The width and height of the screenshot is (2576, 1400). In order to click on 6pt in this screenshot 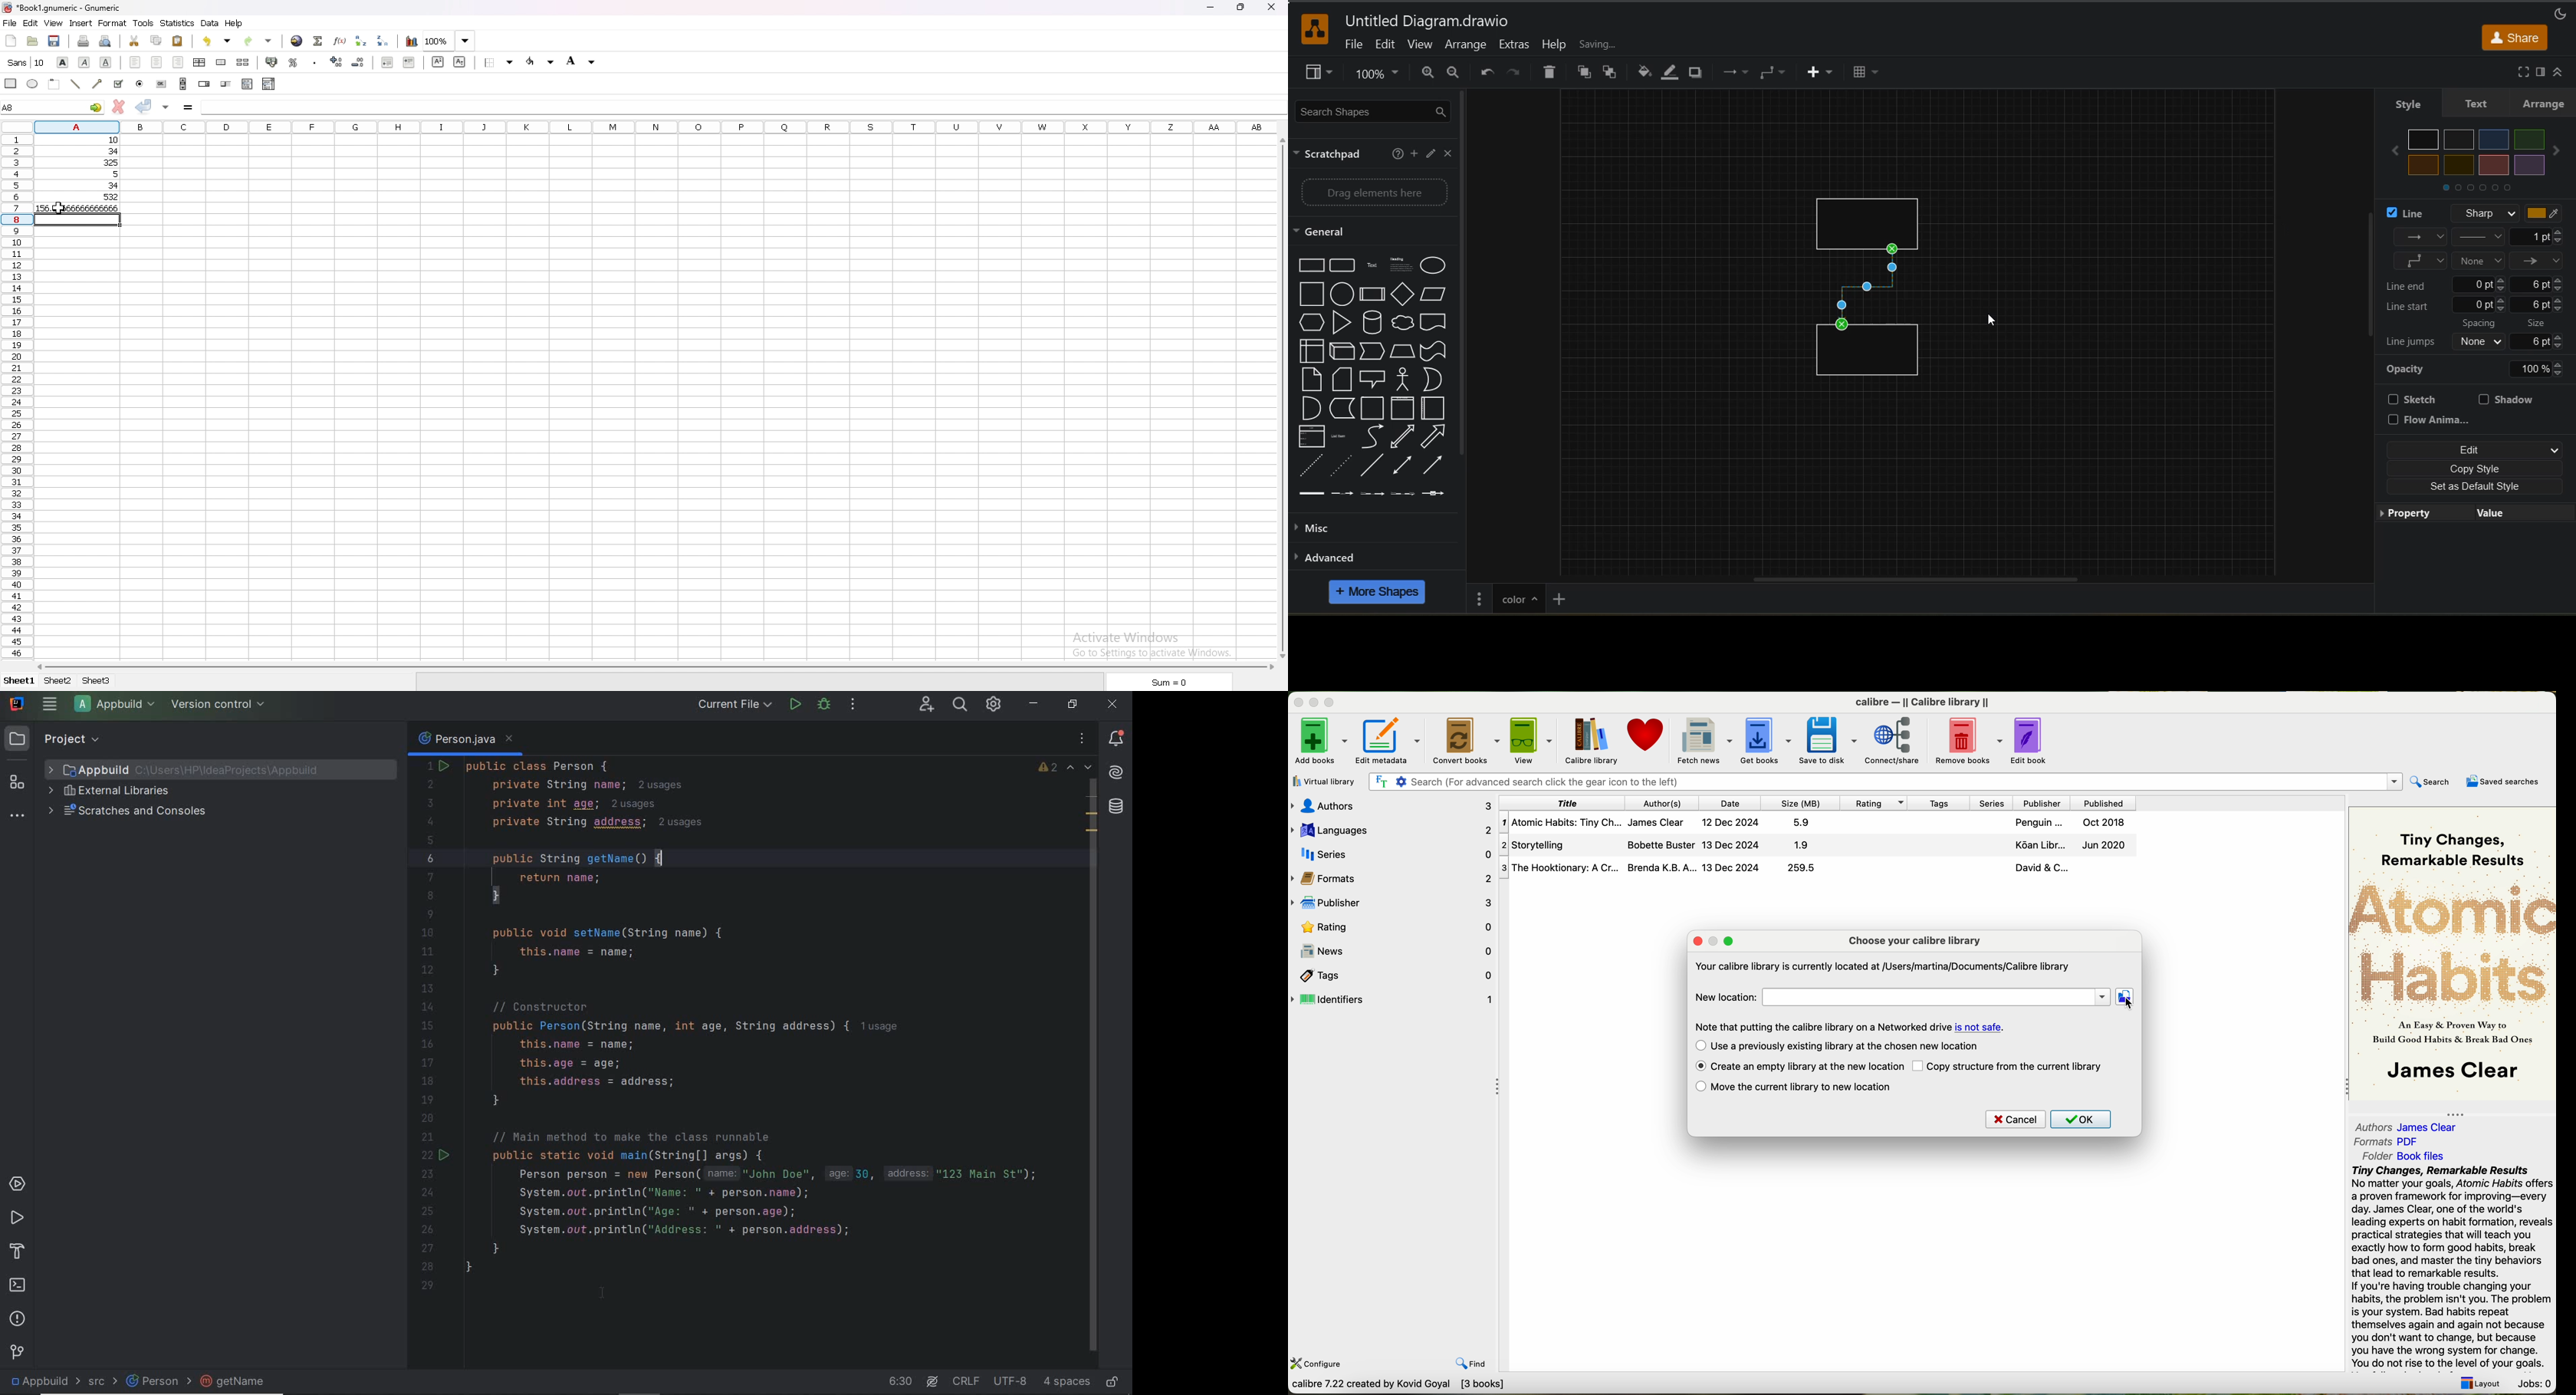, I will do `click(2544, 341)`.